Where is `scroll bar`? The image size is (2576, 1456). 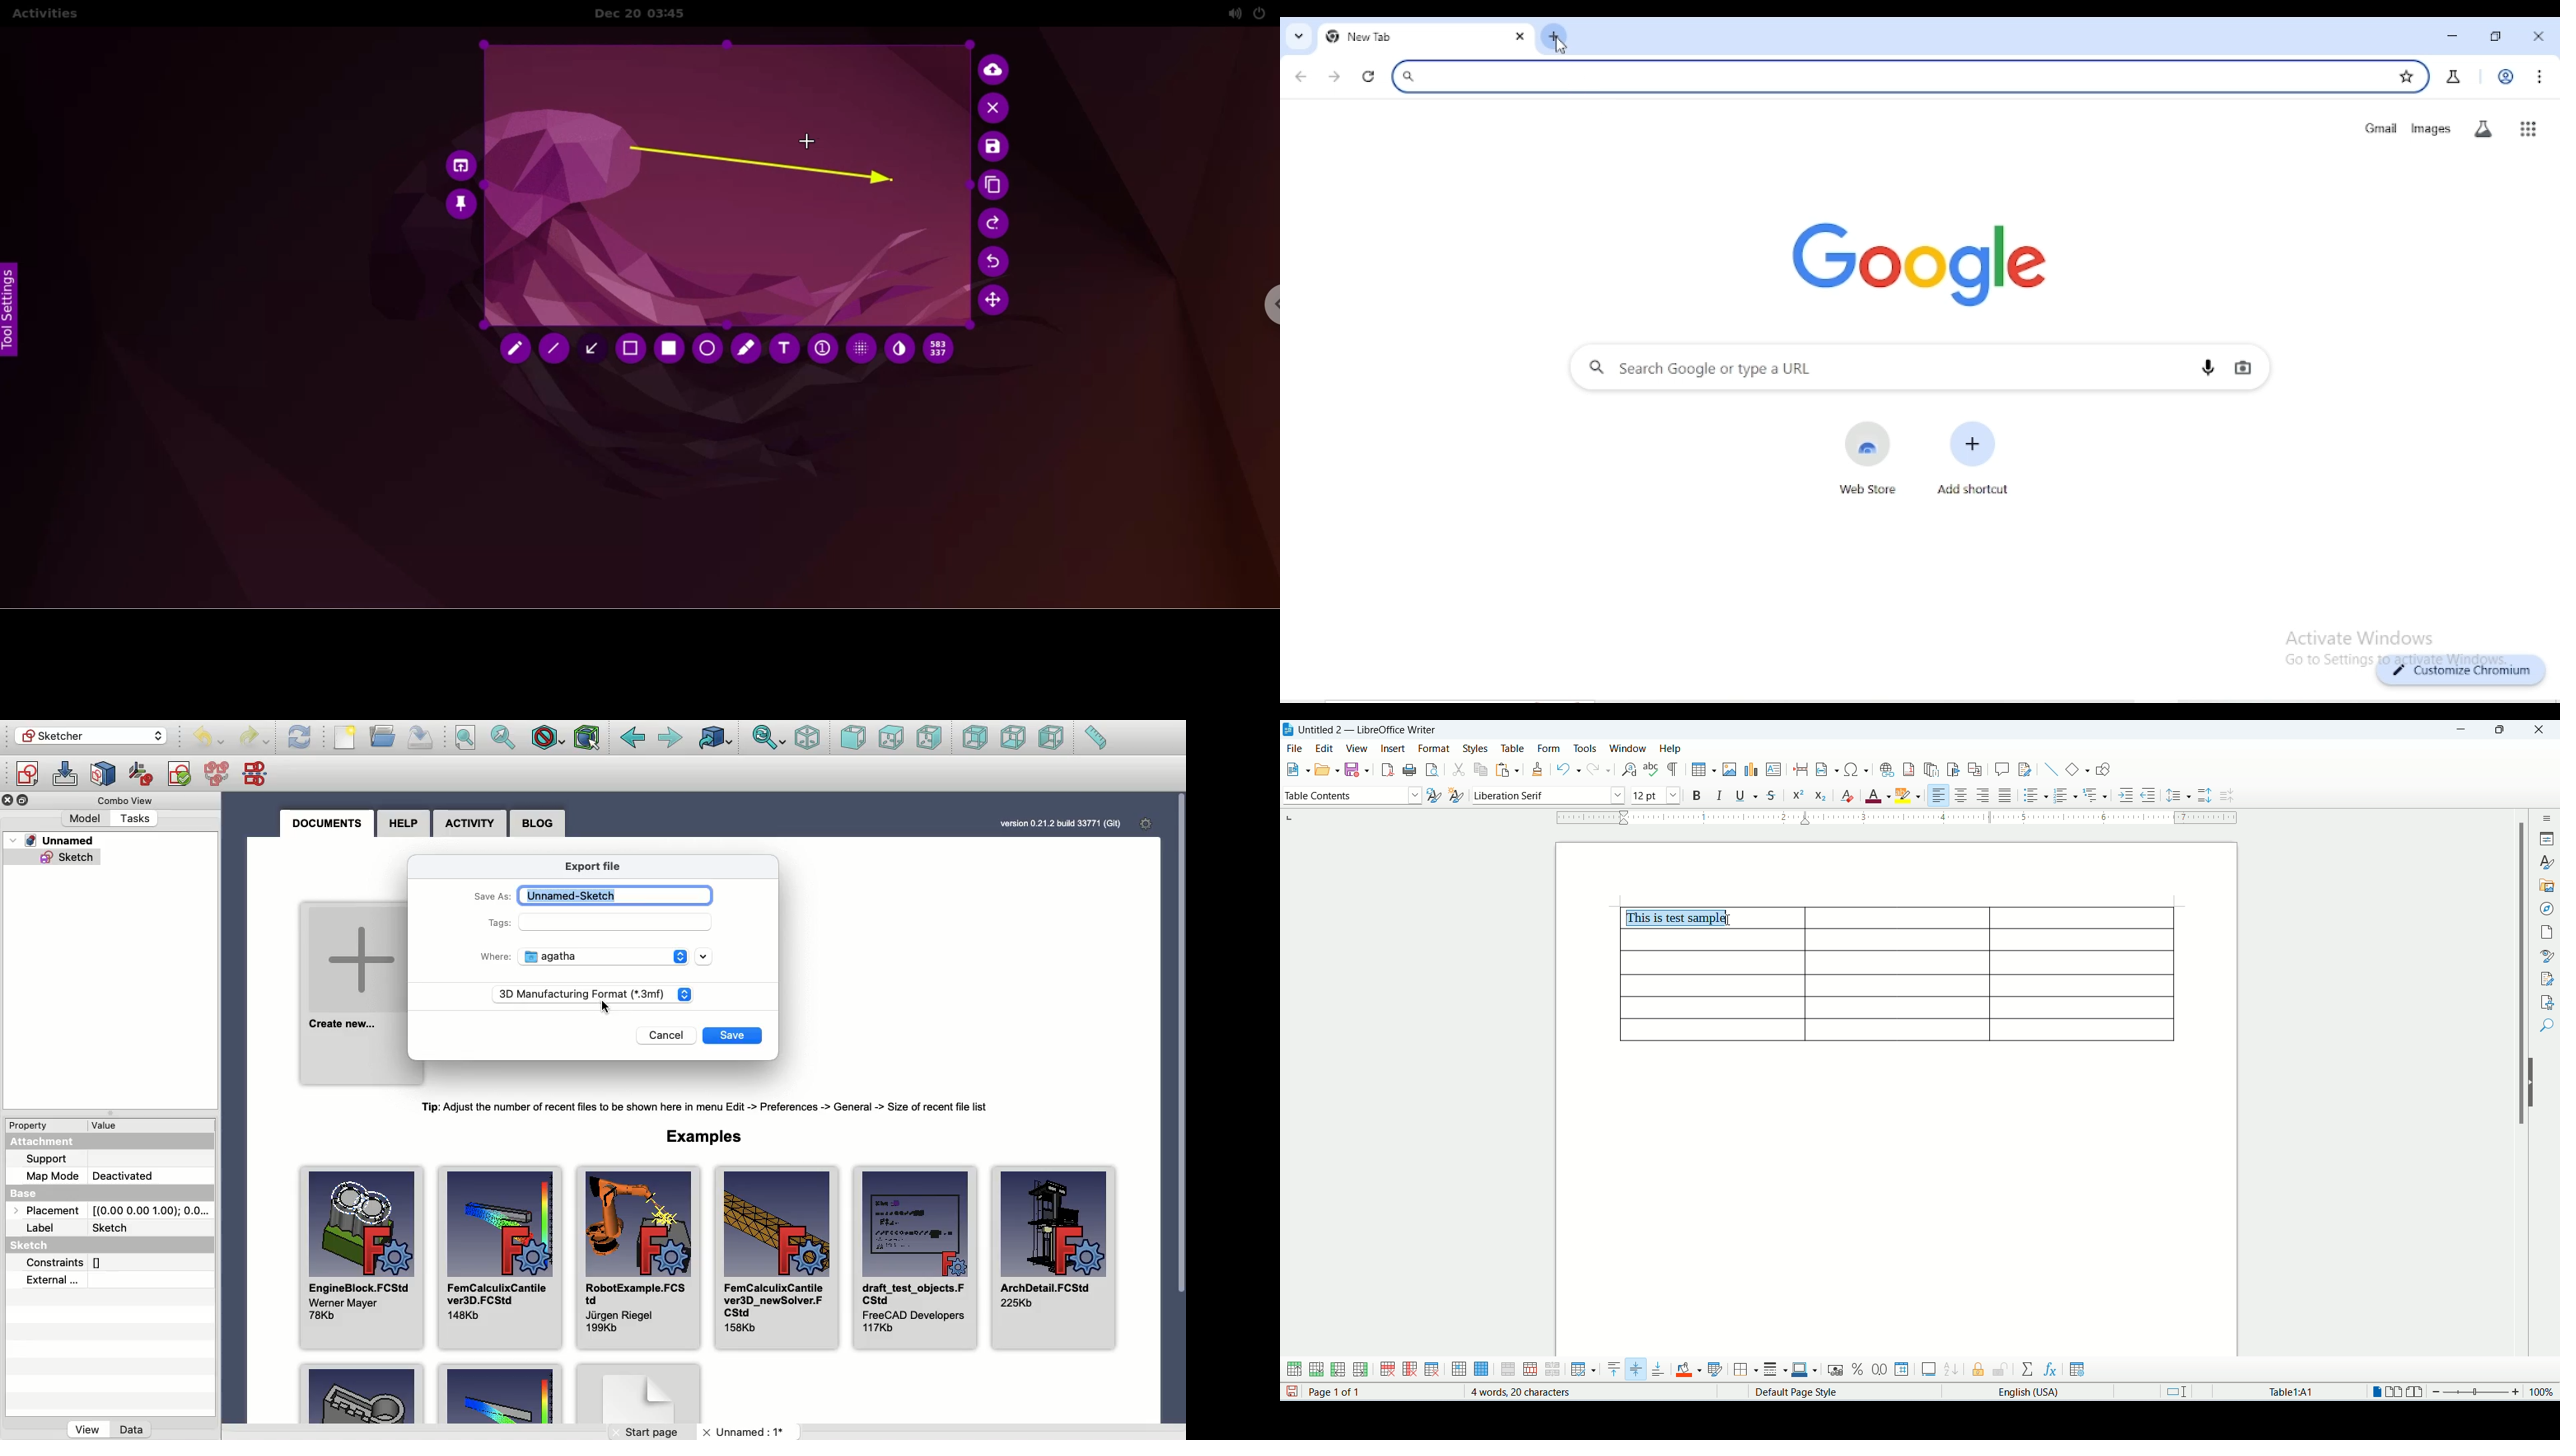 scroll bar is located at coordinates (2517, 1094).